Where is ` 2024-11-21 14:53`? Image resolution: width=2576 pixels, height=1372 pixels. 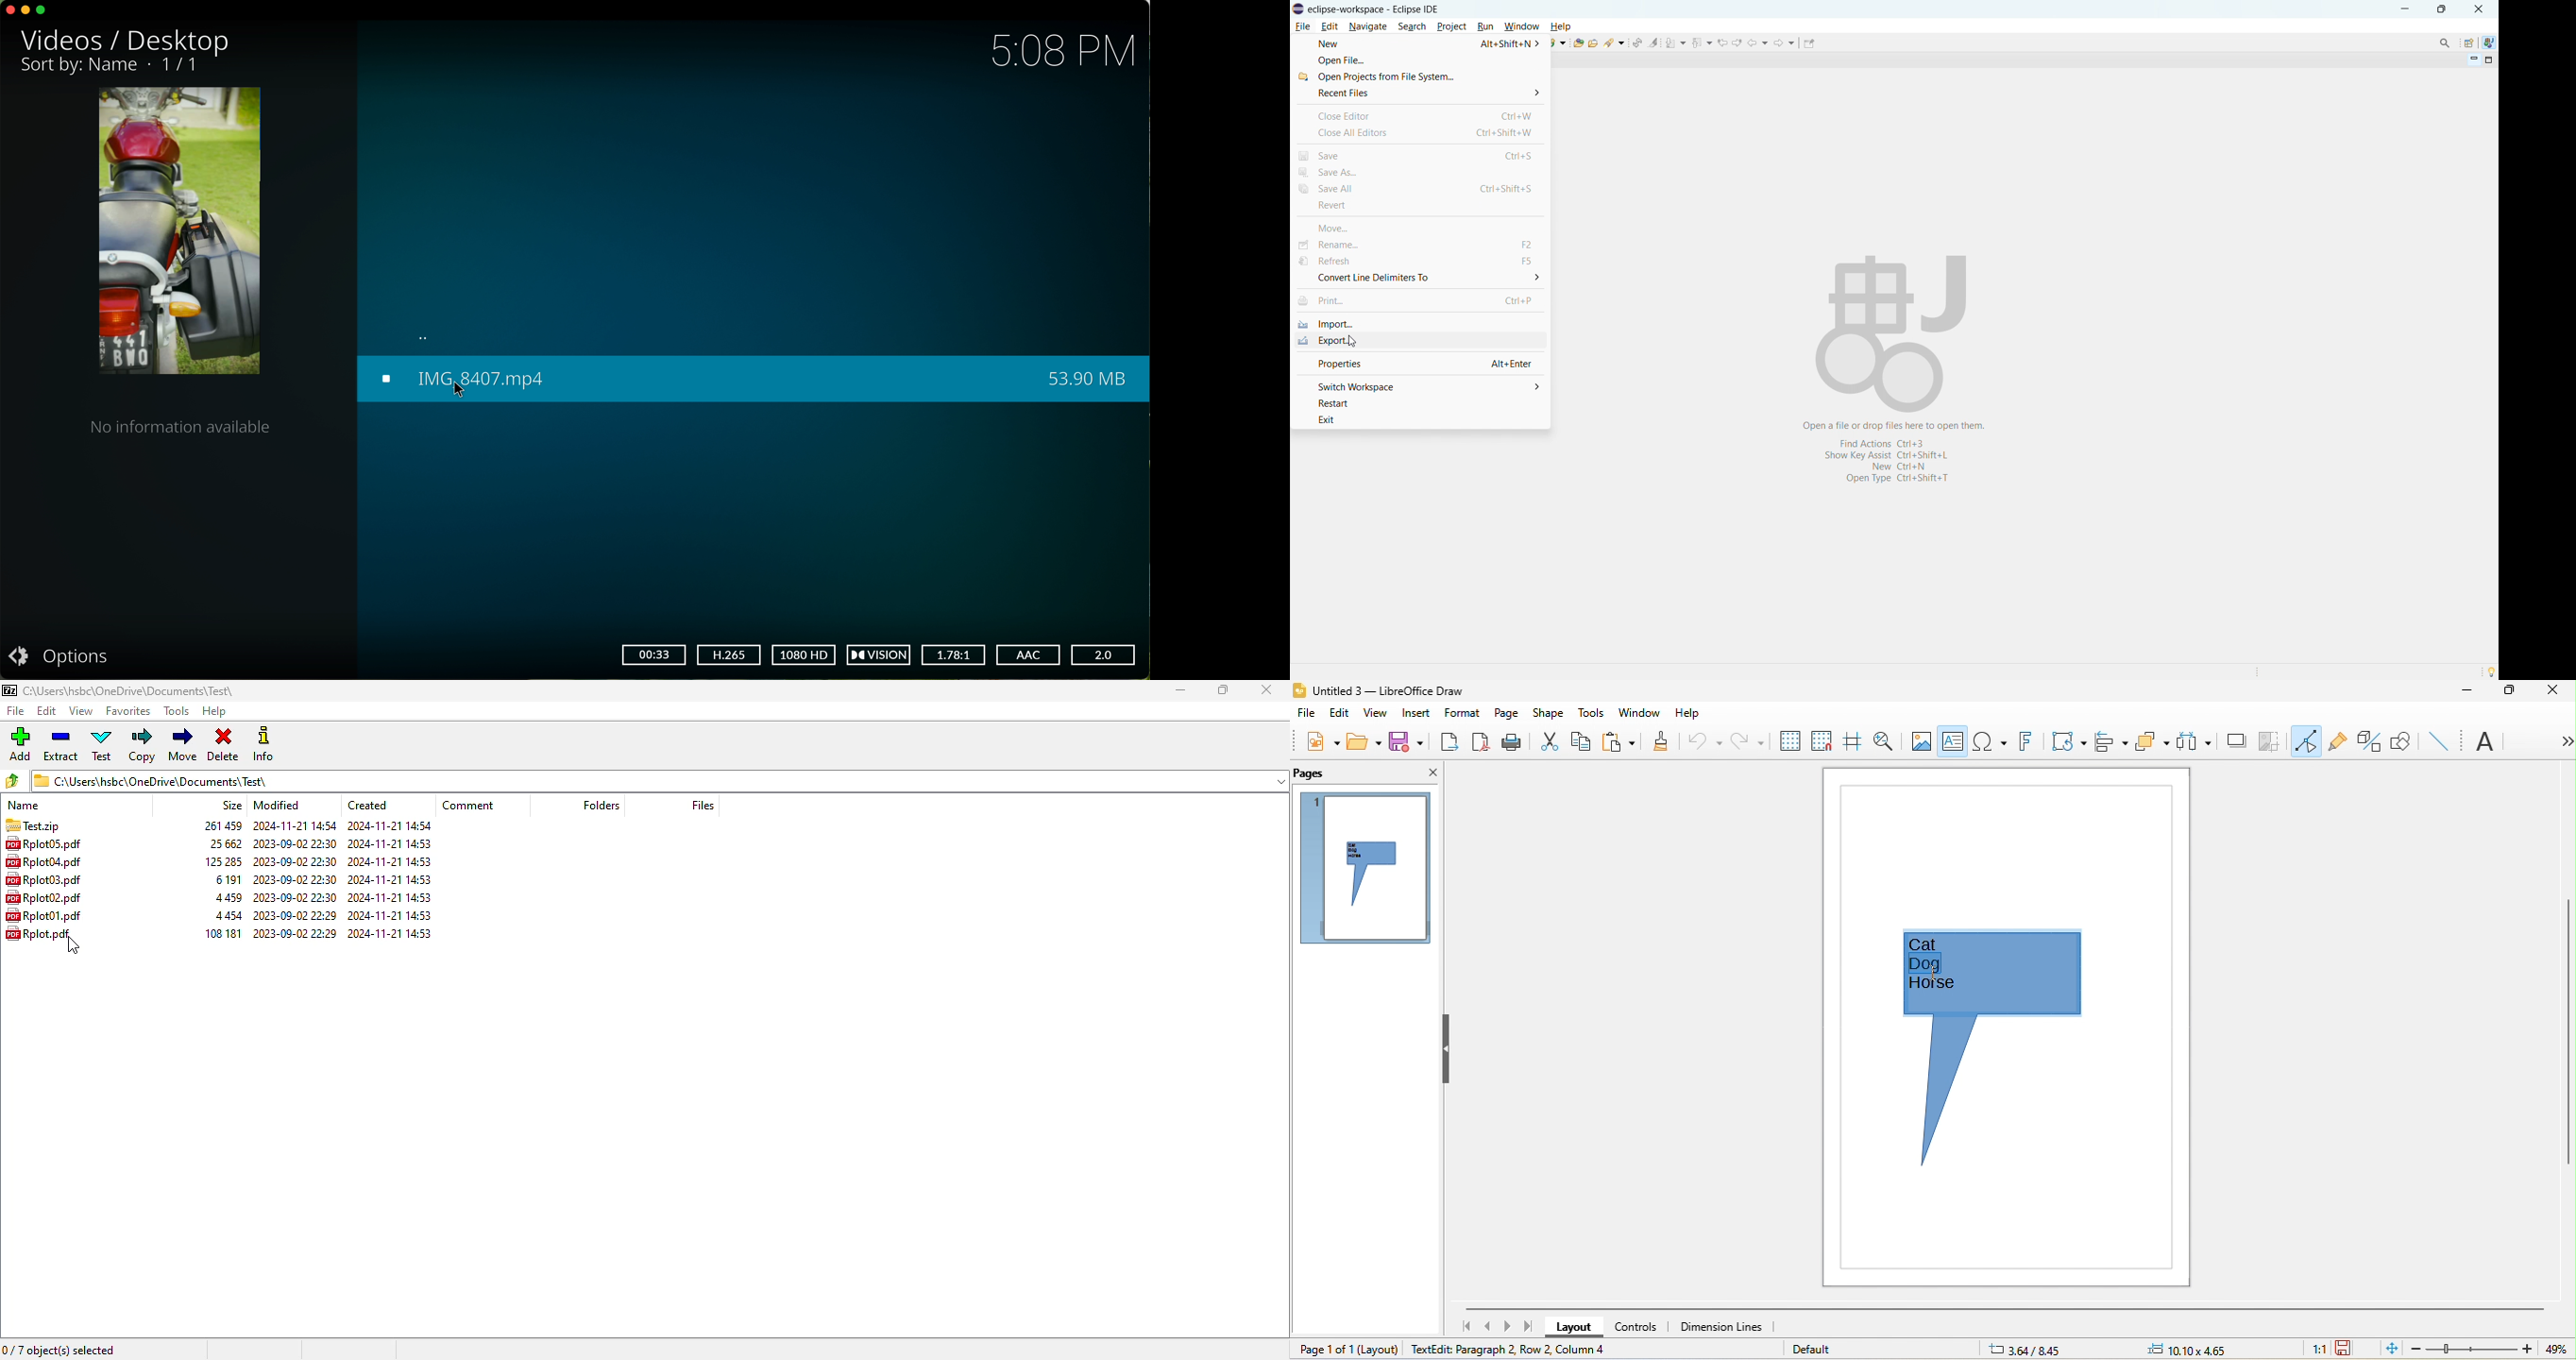  2024-11-21 14:53 is located at coordinates (390, 917).